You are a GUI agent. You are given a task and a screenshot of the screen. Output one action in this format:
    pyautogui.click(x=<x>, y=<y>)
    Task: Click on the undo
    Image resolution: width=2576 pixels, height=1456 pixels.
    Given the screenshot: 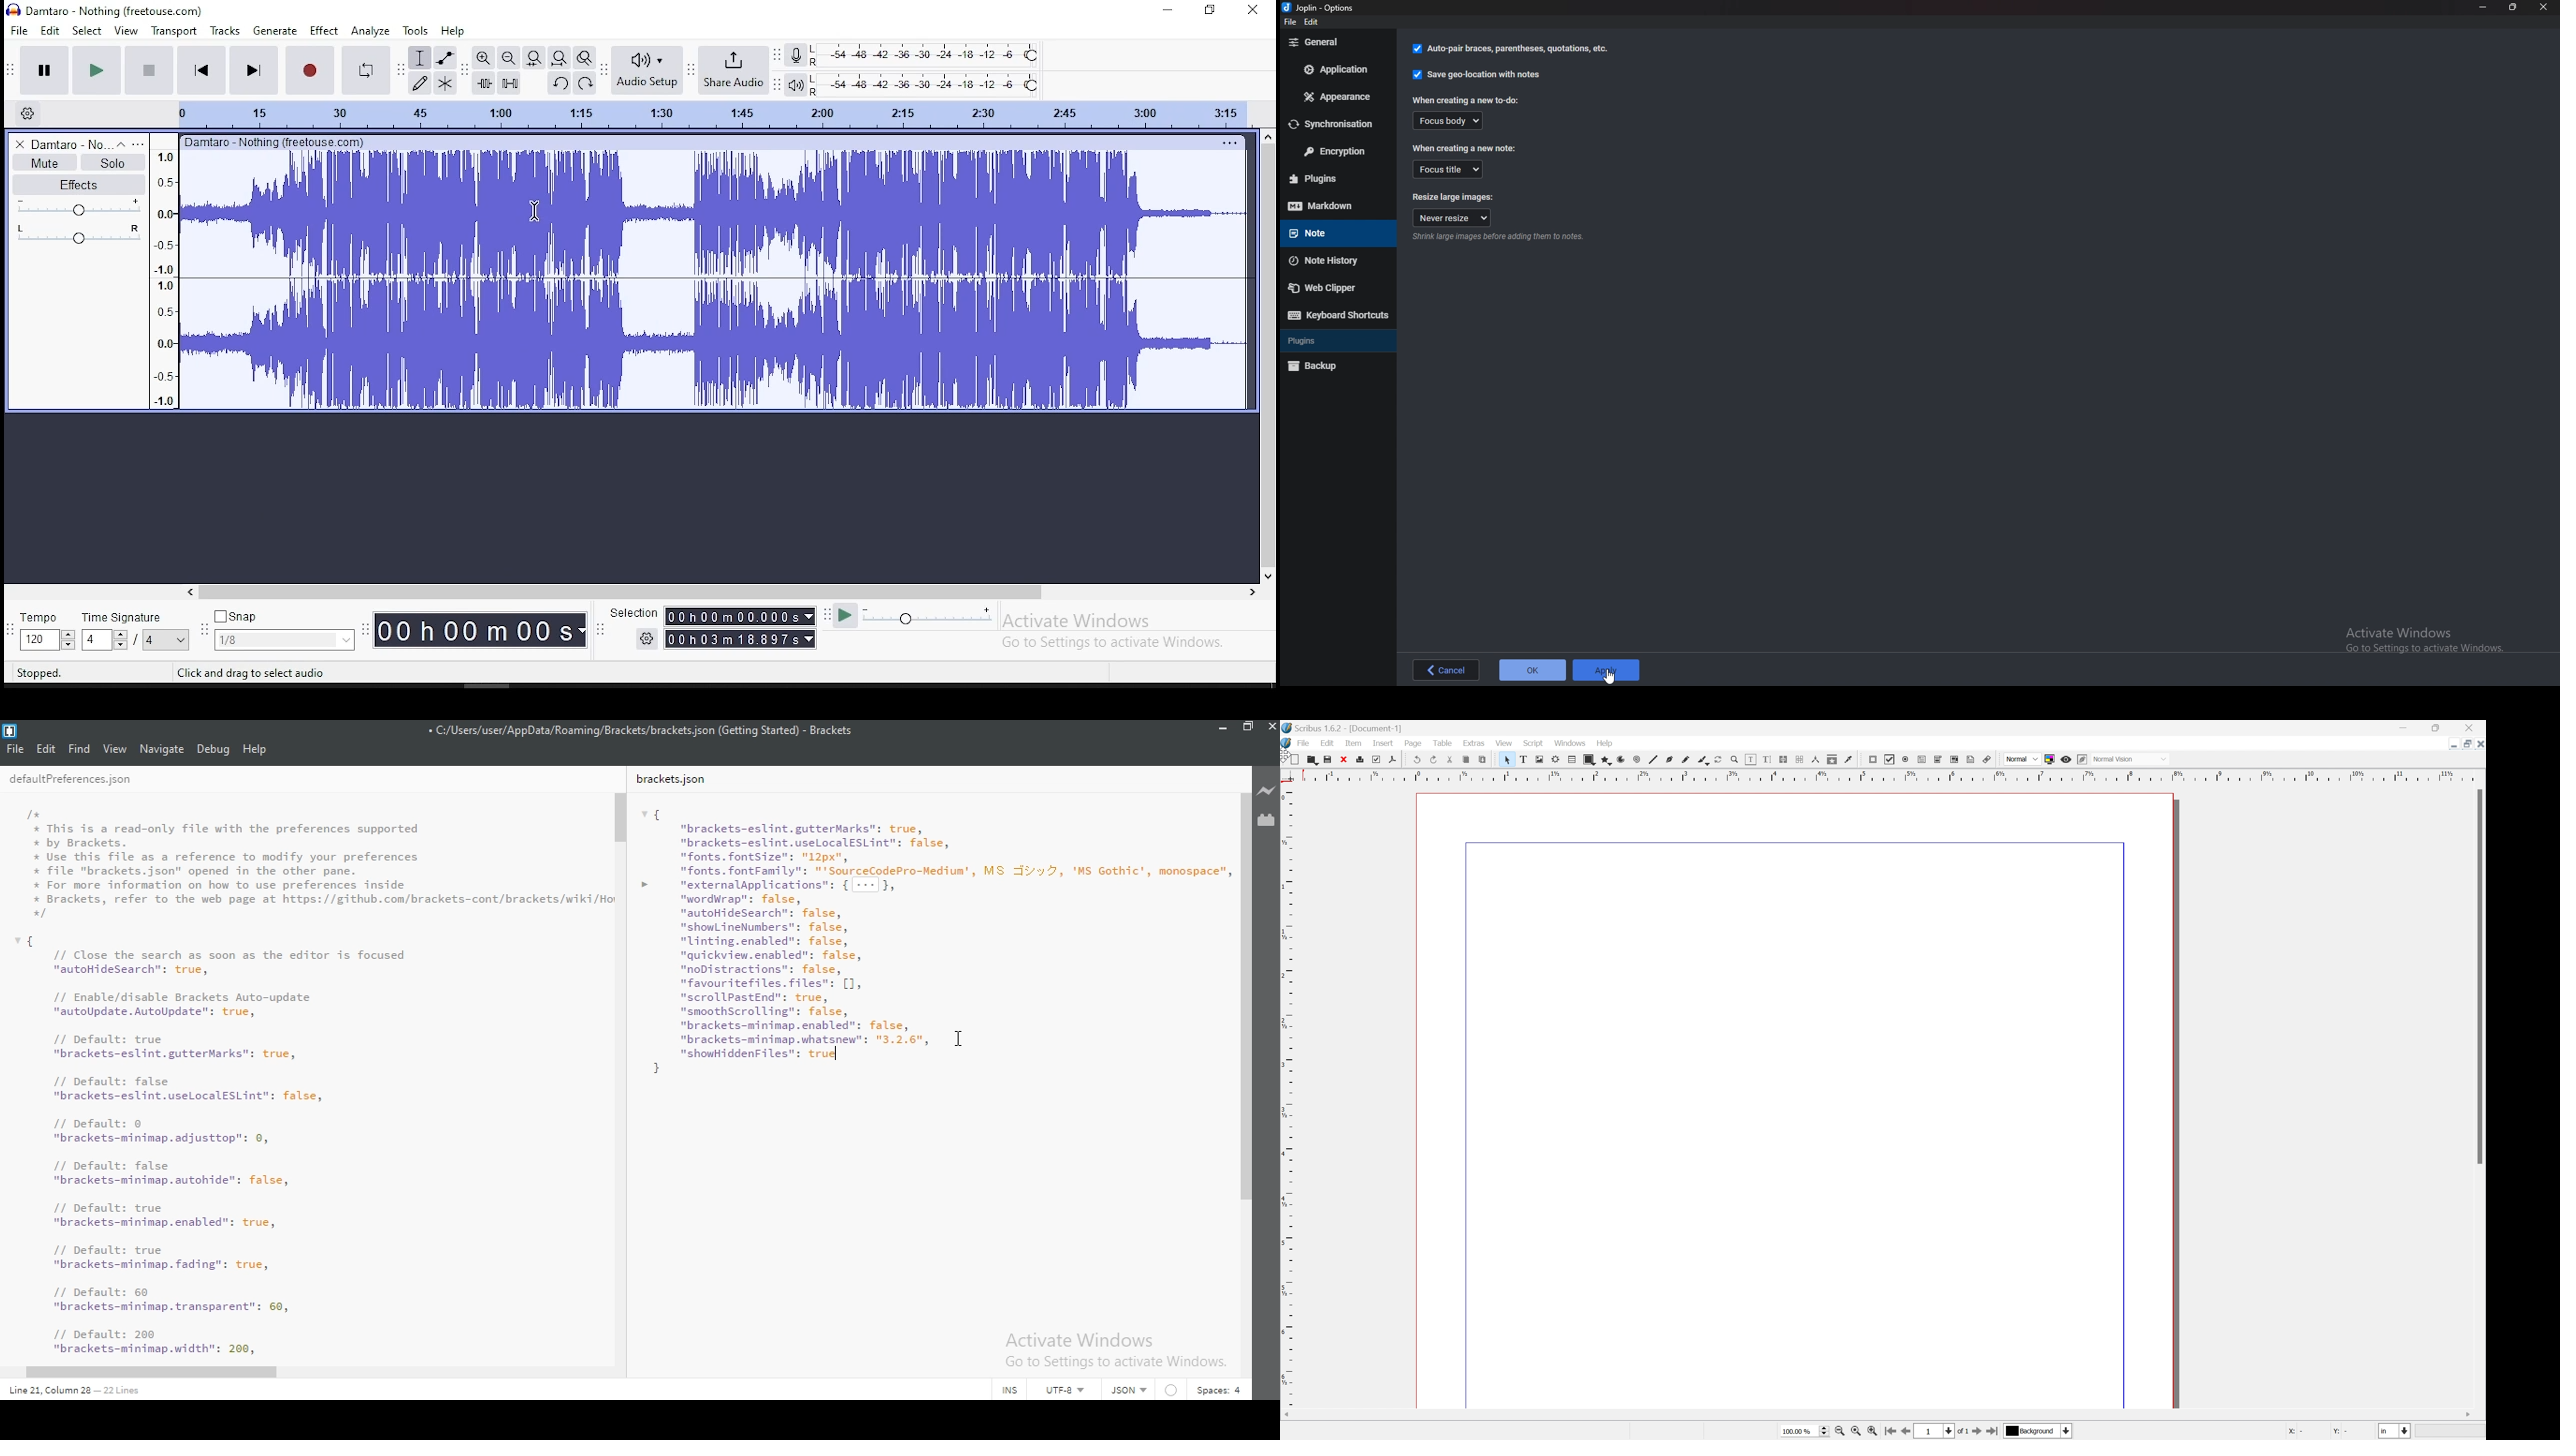 What is the action you would take?
    pyautogui.click(x=558, y=83)
    